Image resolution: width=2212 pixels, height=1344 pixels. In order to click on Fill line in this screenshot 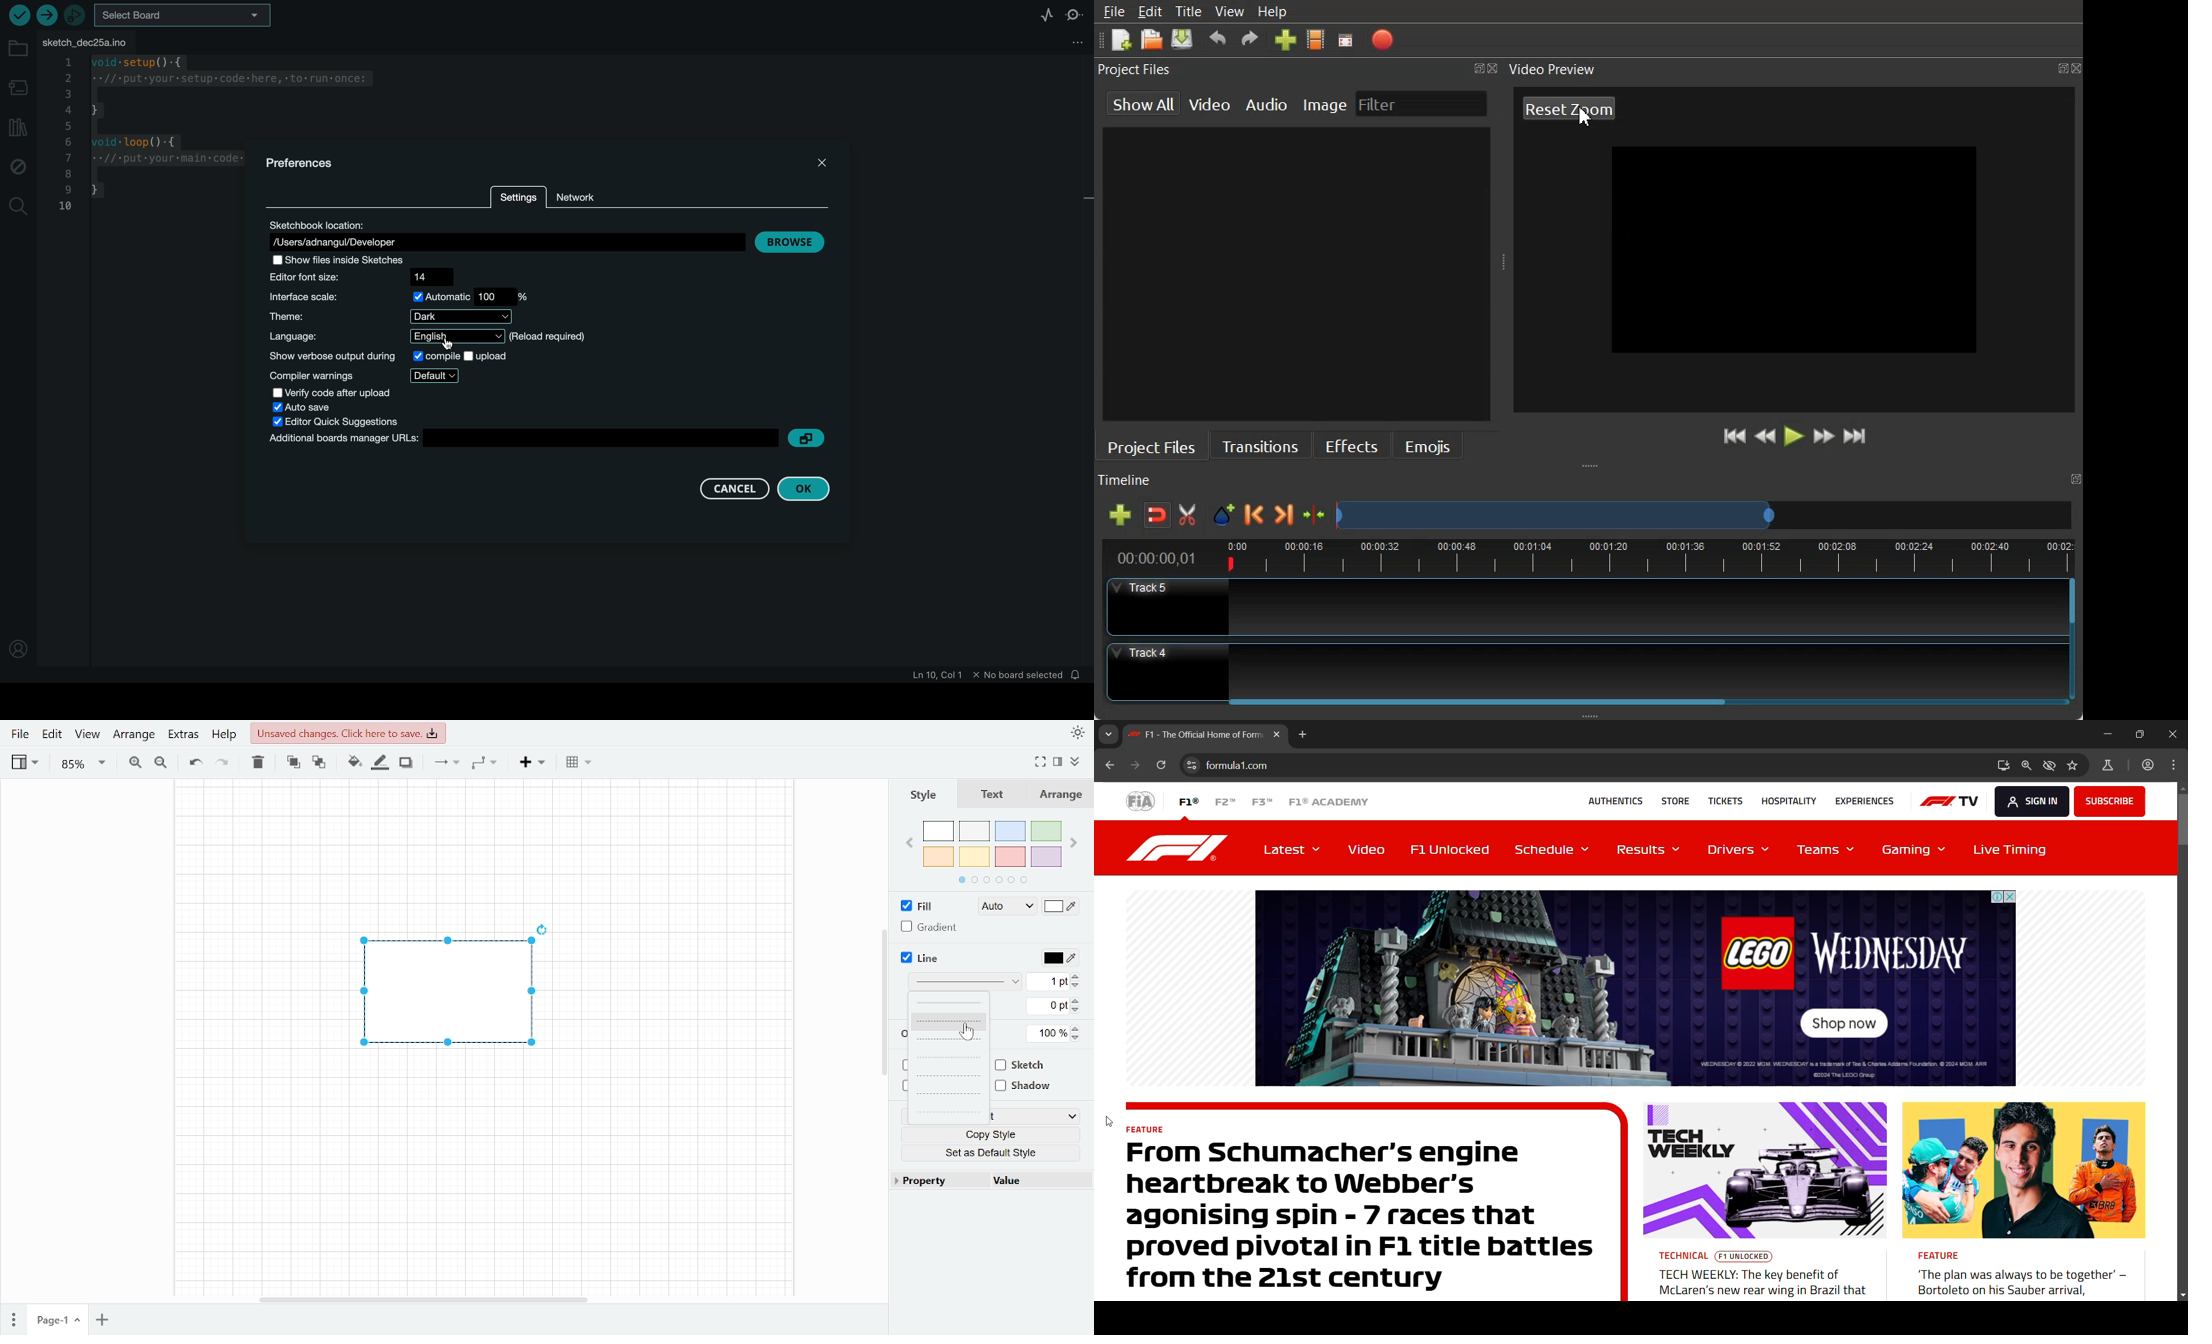, I will do `click(381, 763)`.